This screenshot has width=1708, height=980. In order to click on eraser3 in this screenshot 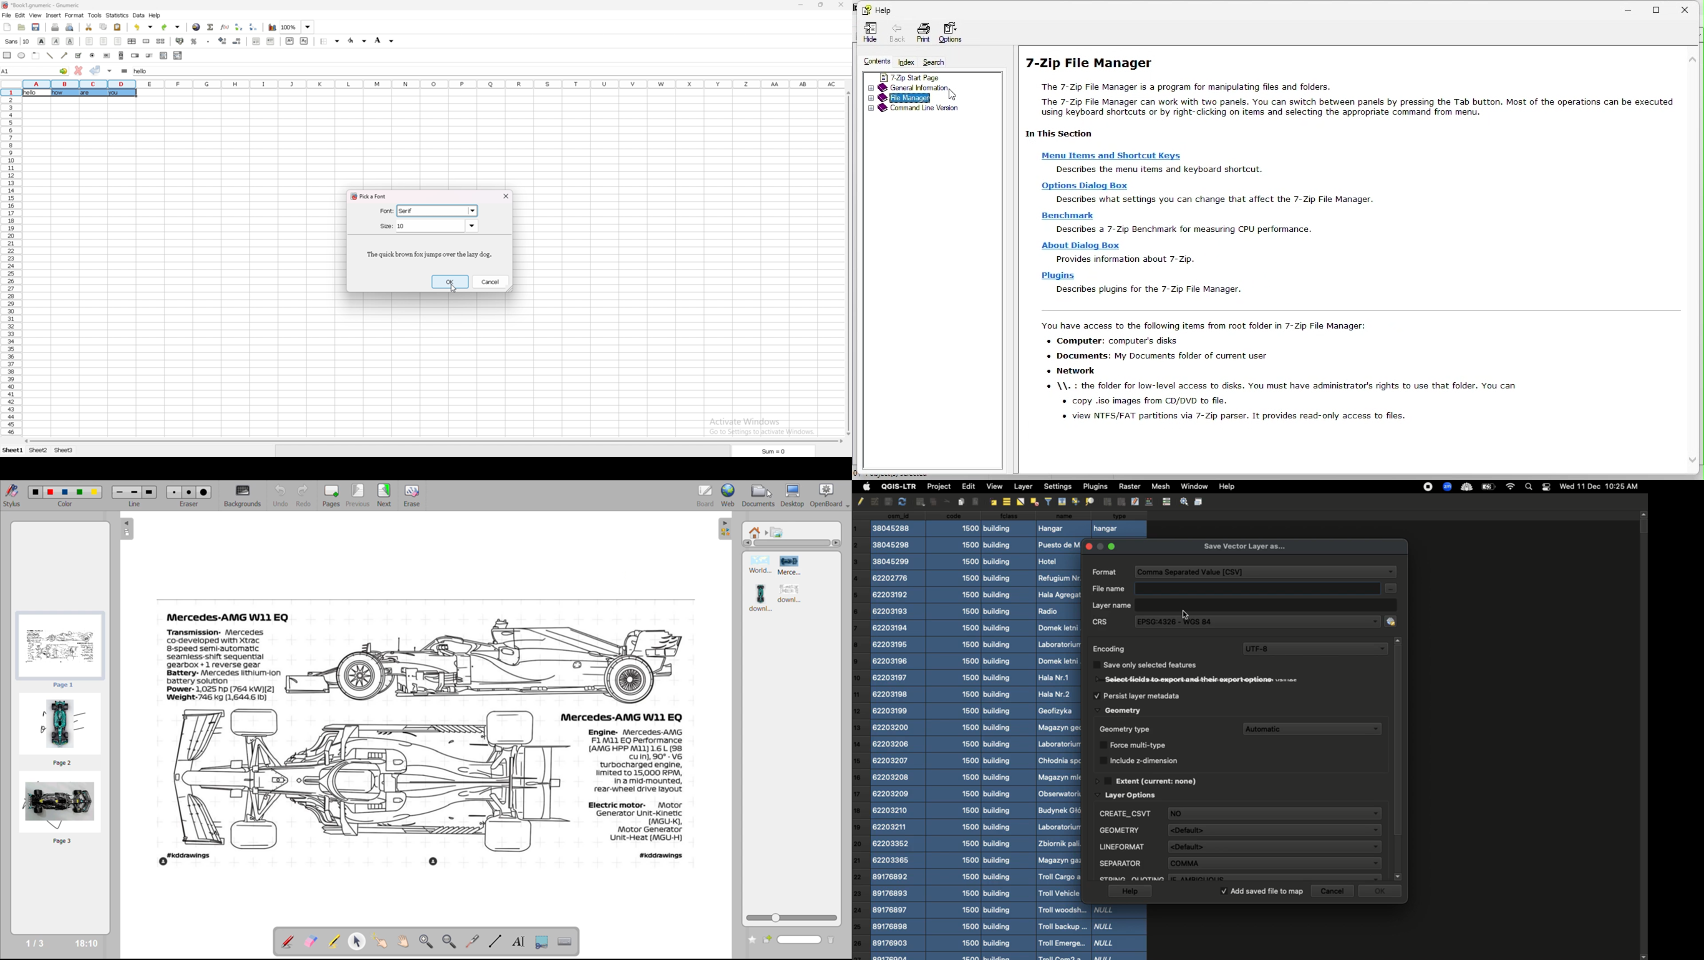, I will do `click(204, 492)`.